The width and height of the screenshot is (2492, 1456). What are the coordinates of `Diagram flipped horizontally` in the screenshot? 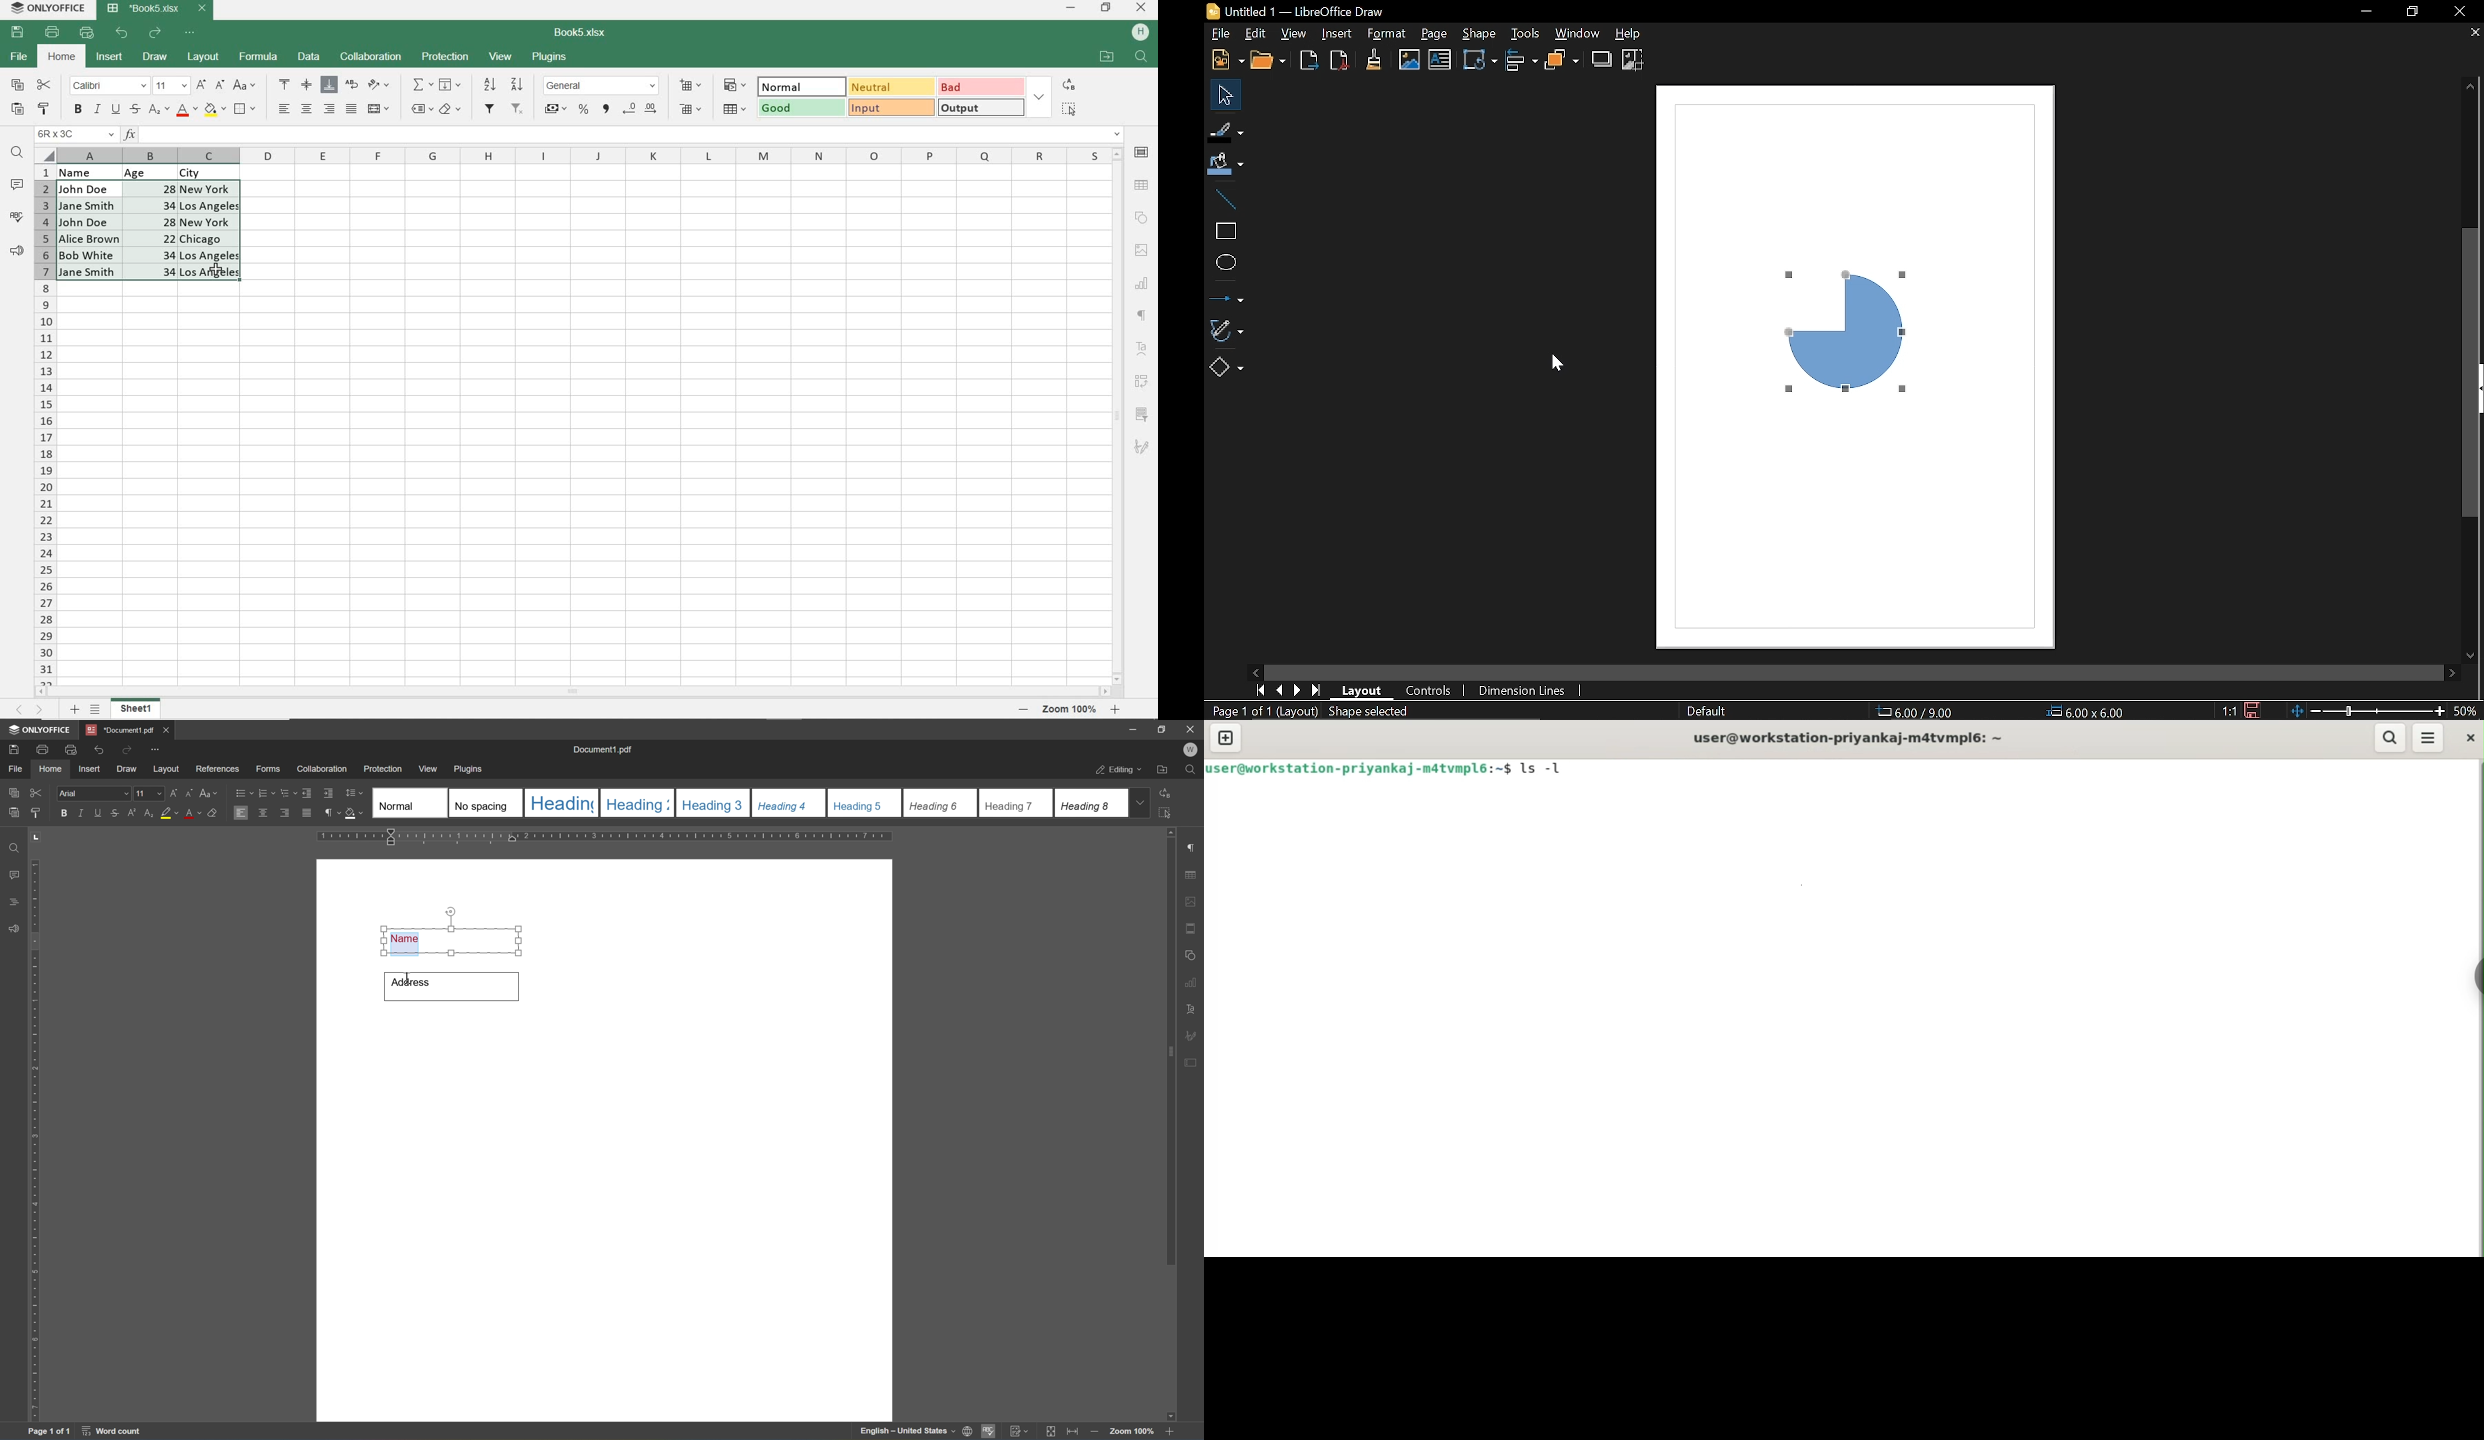 It's located at (1833, 338).